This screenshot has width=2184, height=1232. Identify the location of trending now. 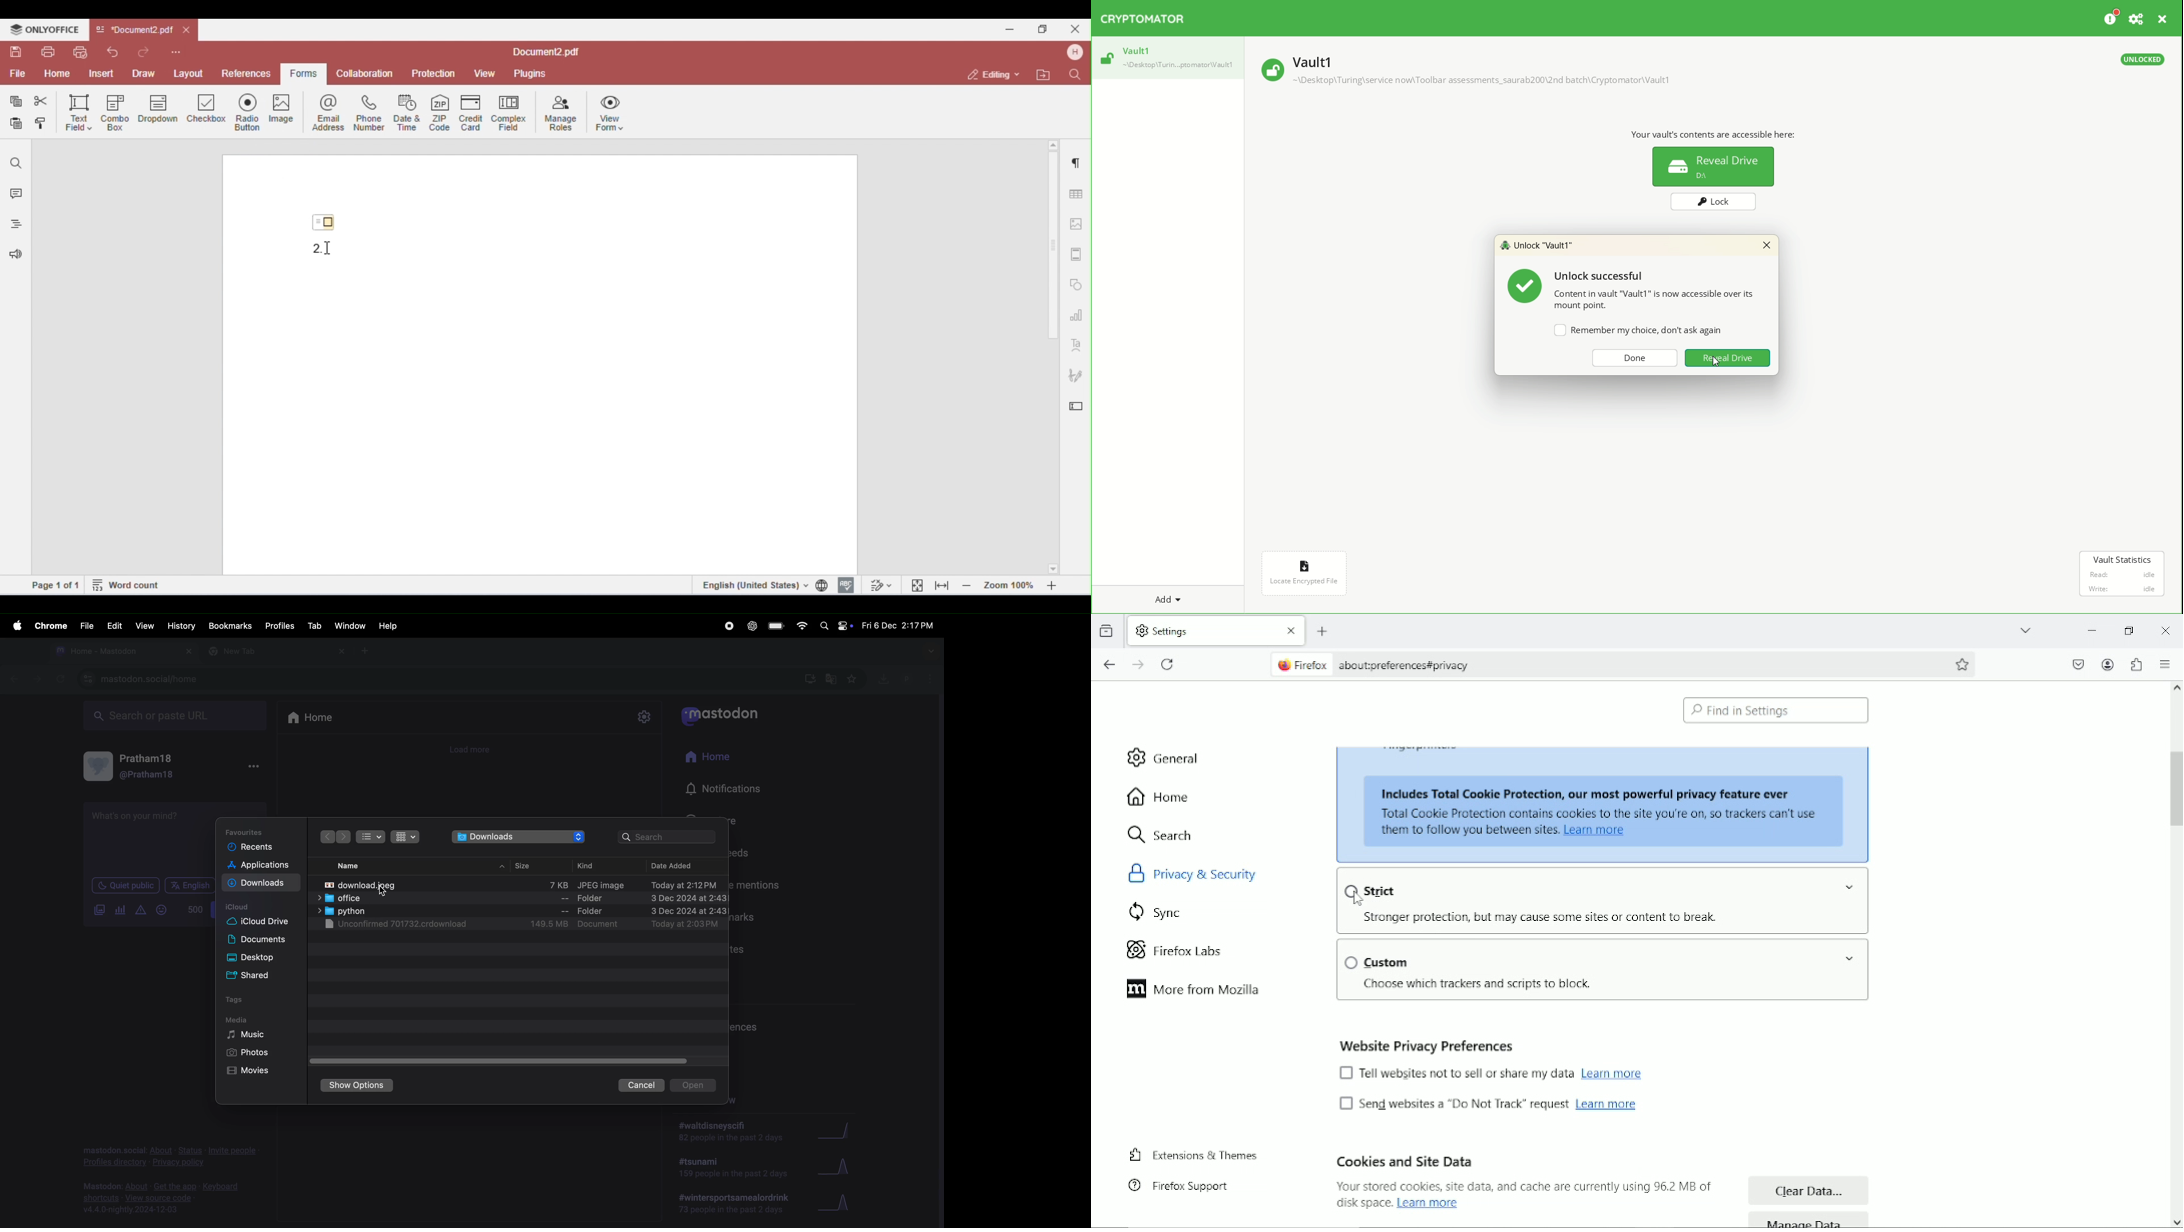
(708, 1101).